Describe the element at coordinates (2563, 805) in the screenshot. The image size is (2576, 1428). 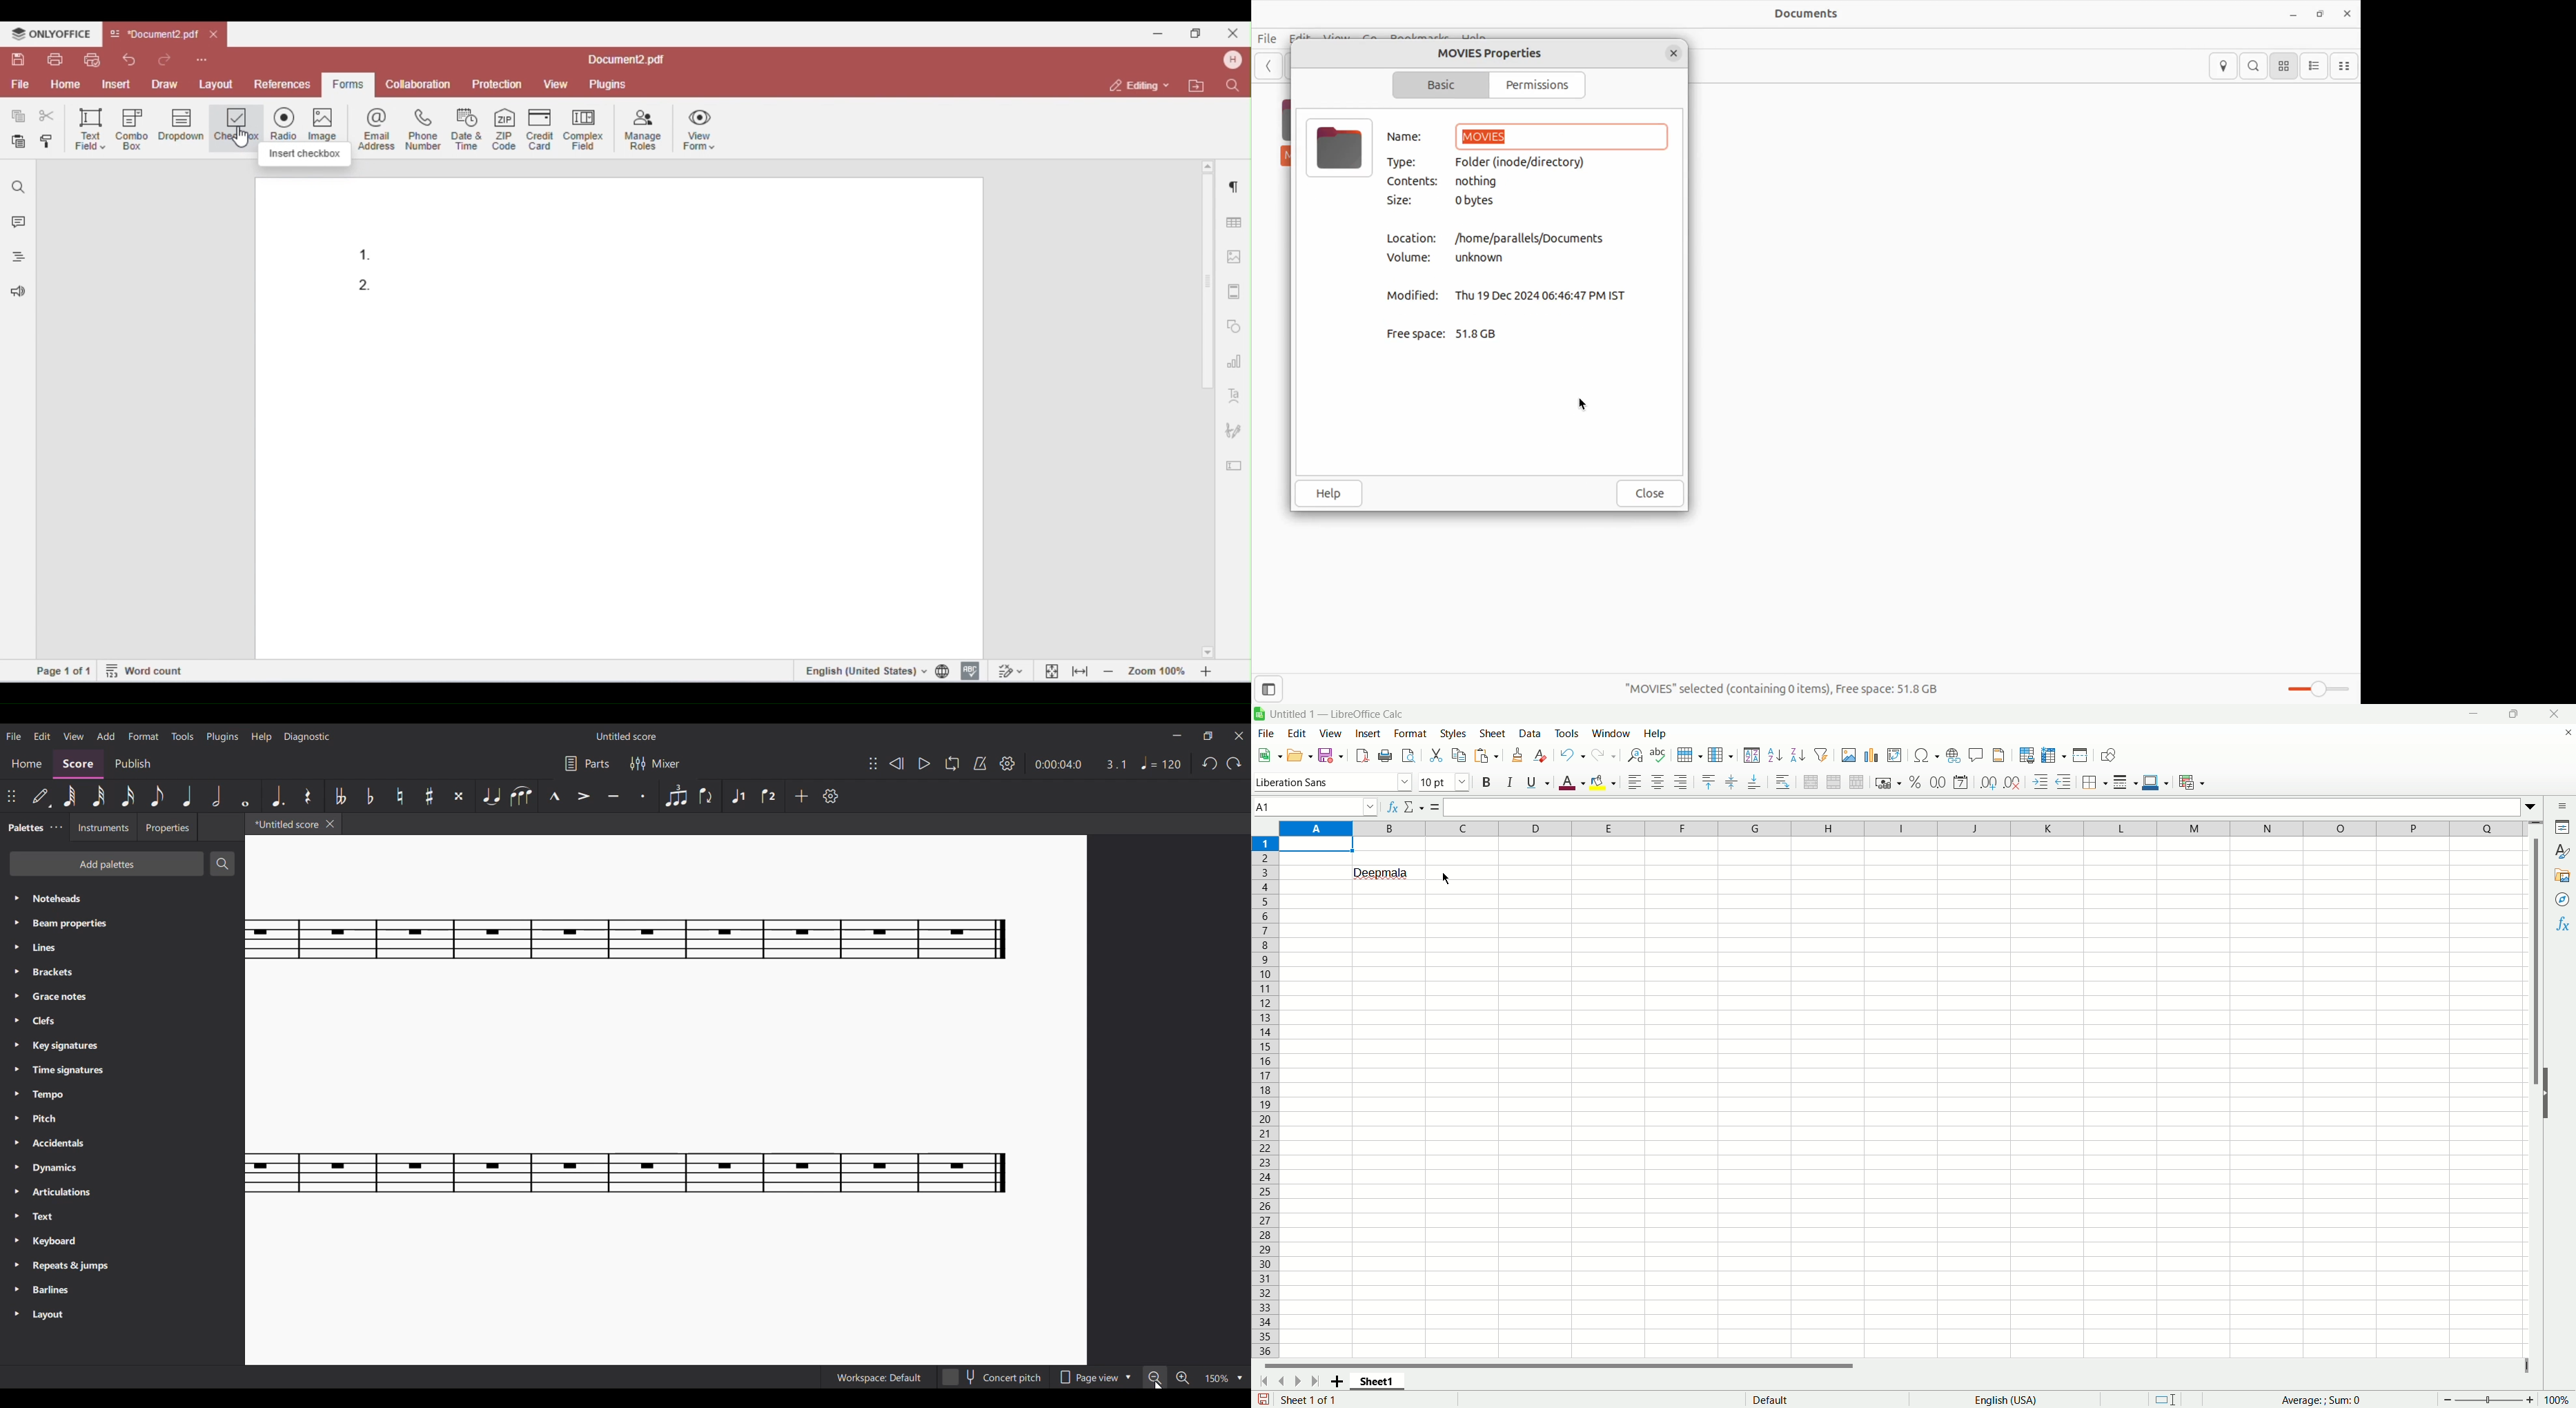
I see `Sidebar settings` at that location.